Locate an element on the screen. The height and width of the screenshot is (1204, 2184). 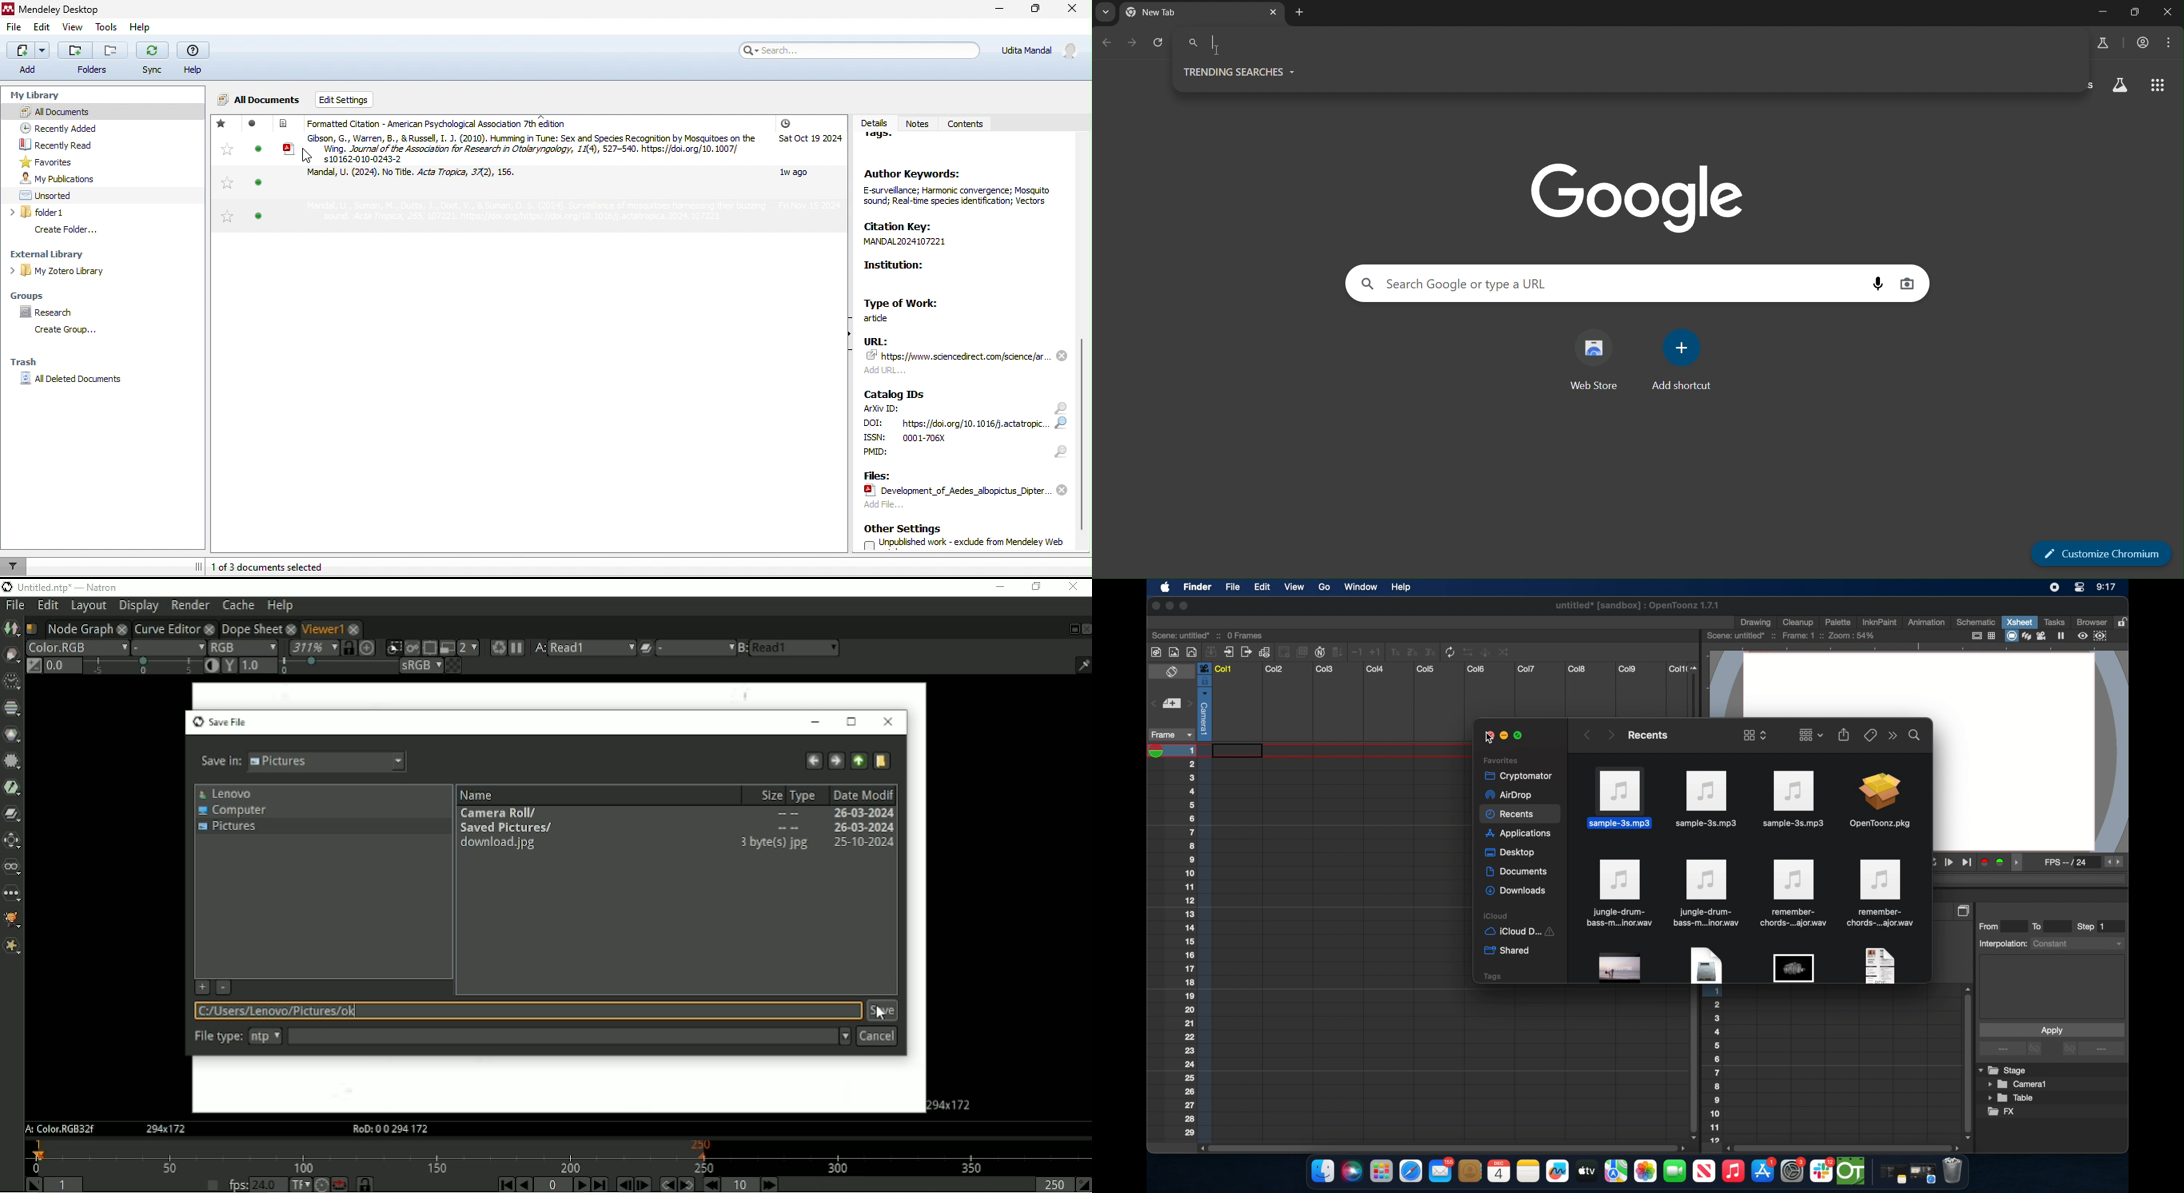
to is located at coordinates (2041, 926).